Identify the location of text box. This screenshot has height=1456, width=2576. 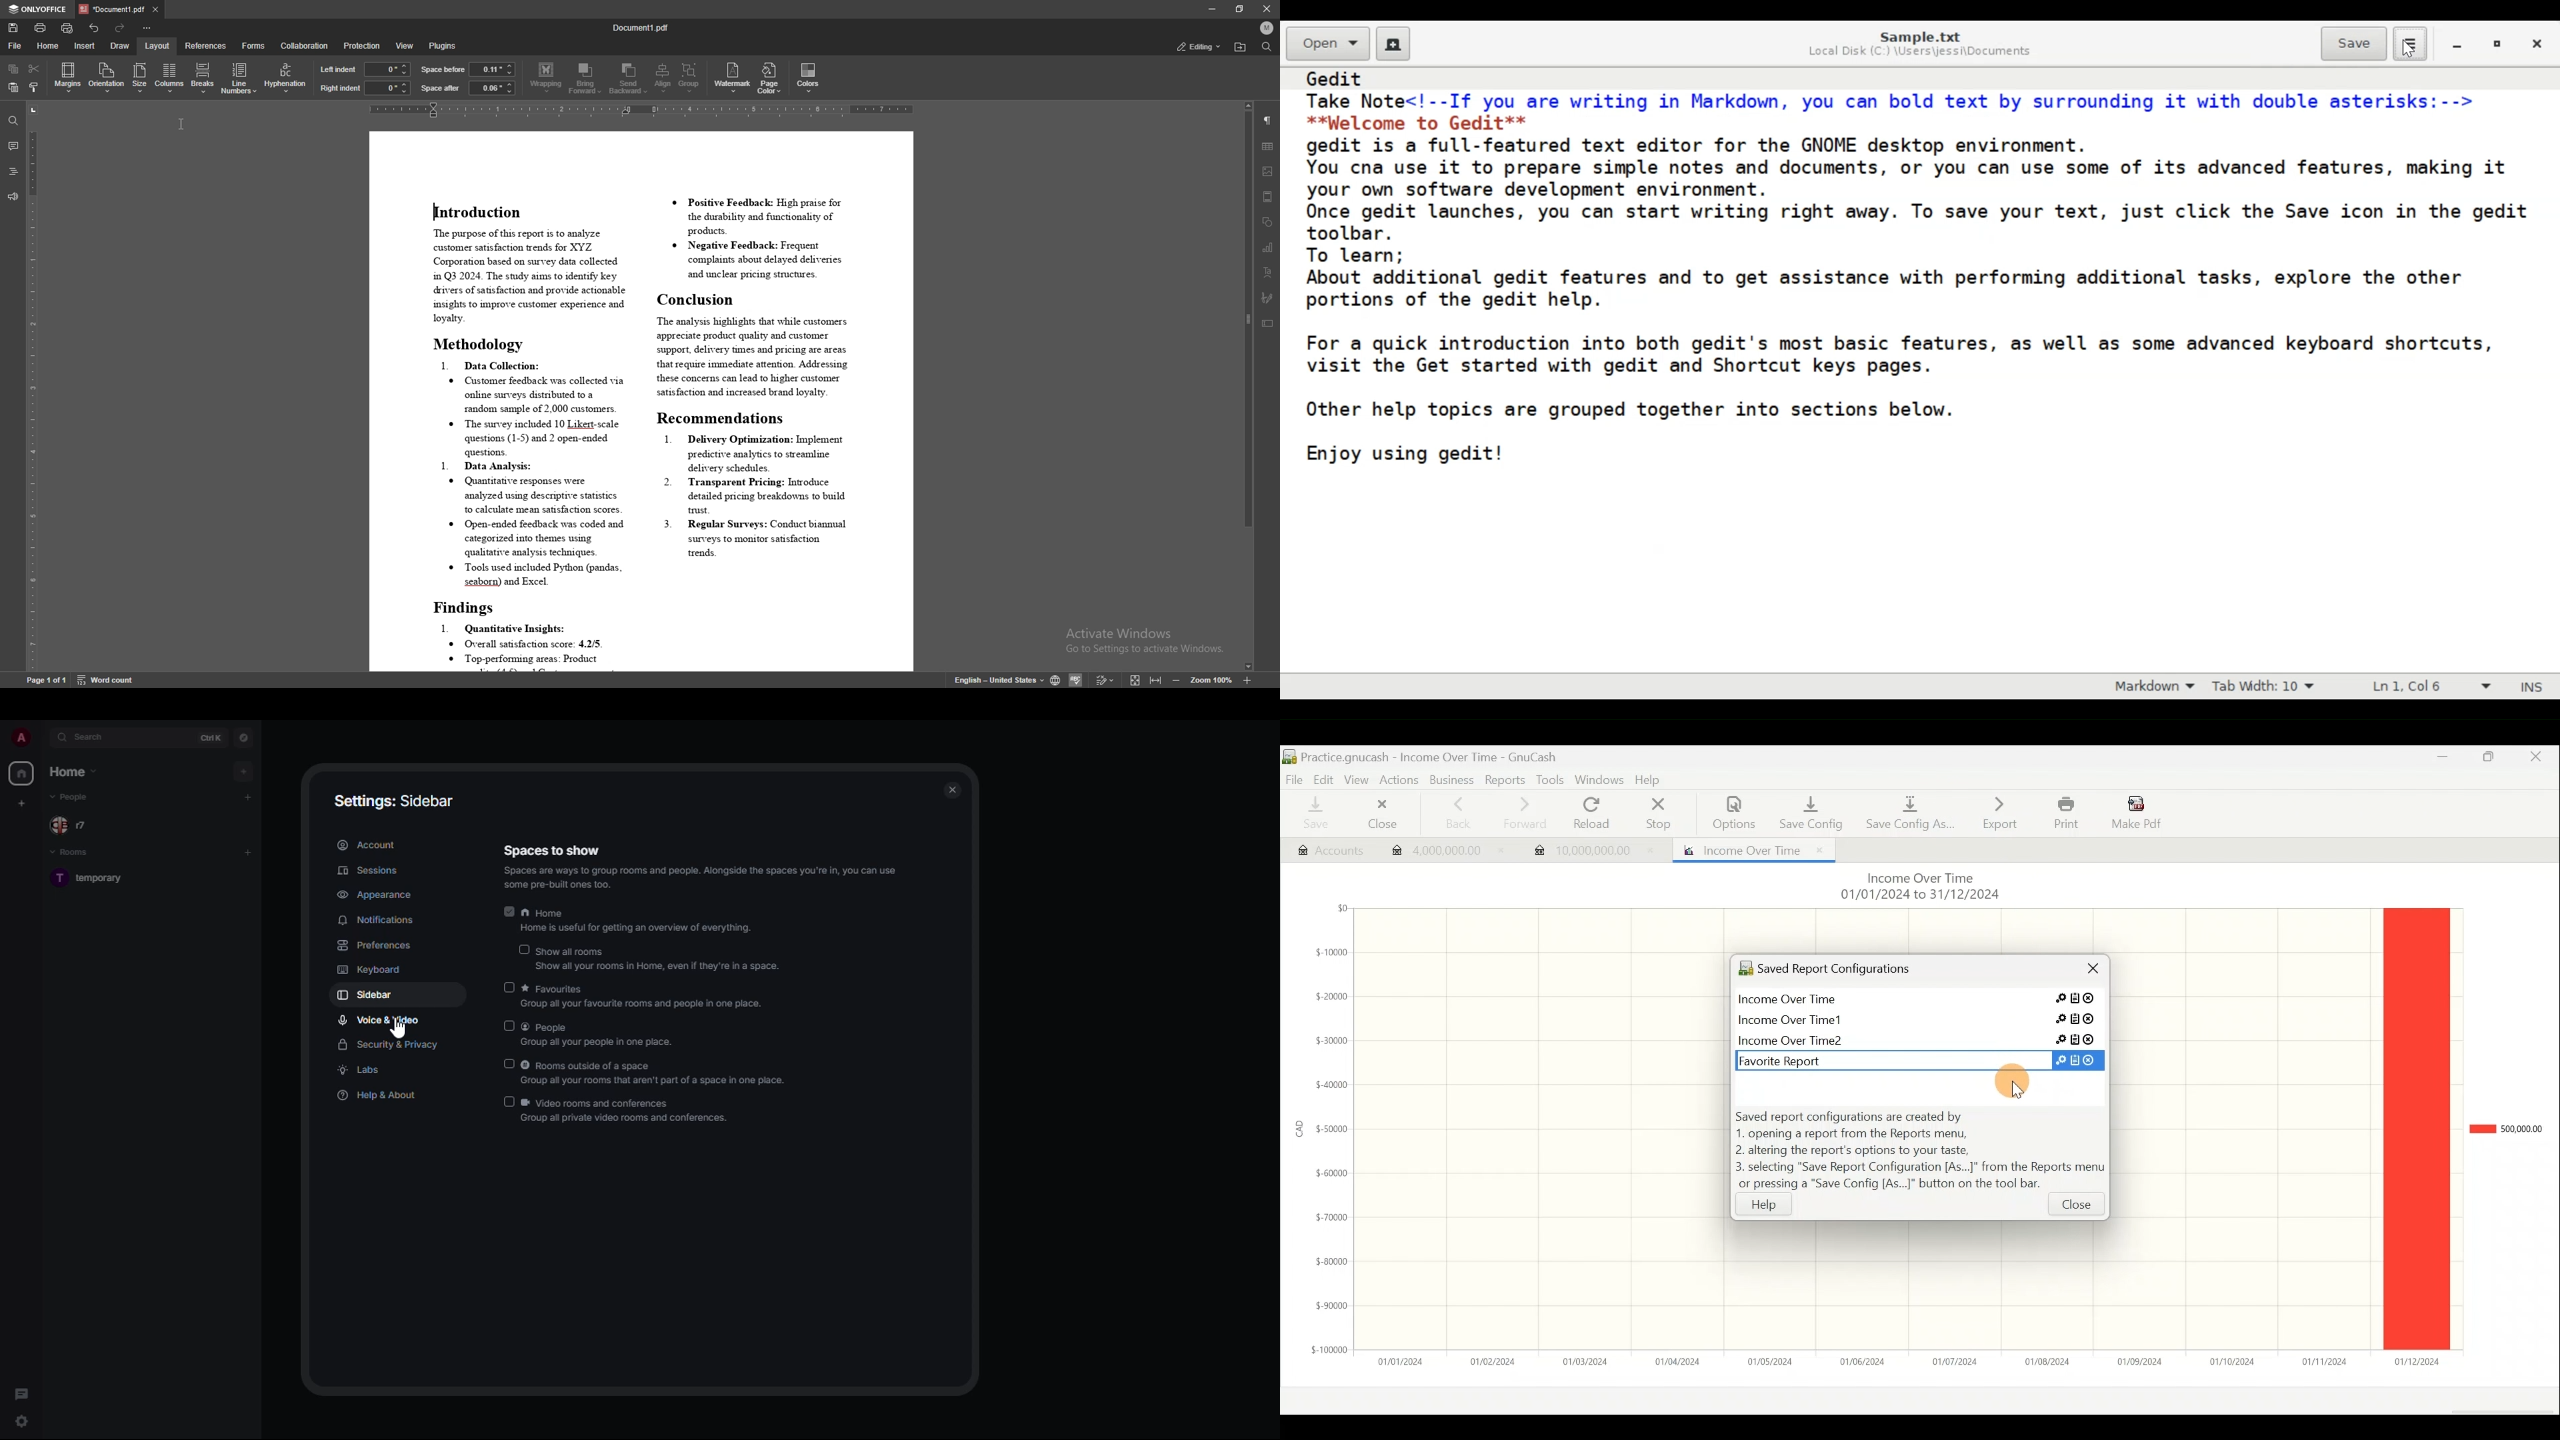
(1269, 323).